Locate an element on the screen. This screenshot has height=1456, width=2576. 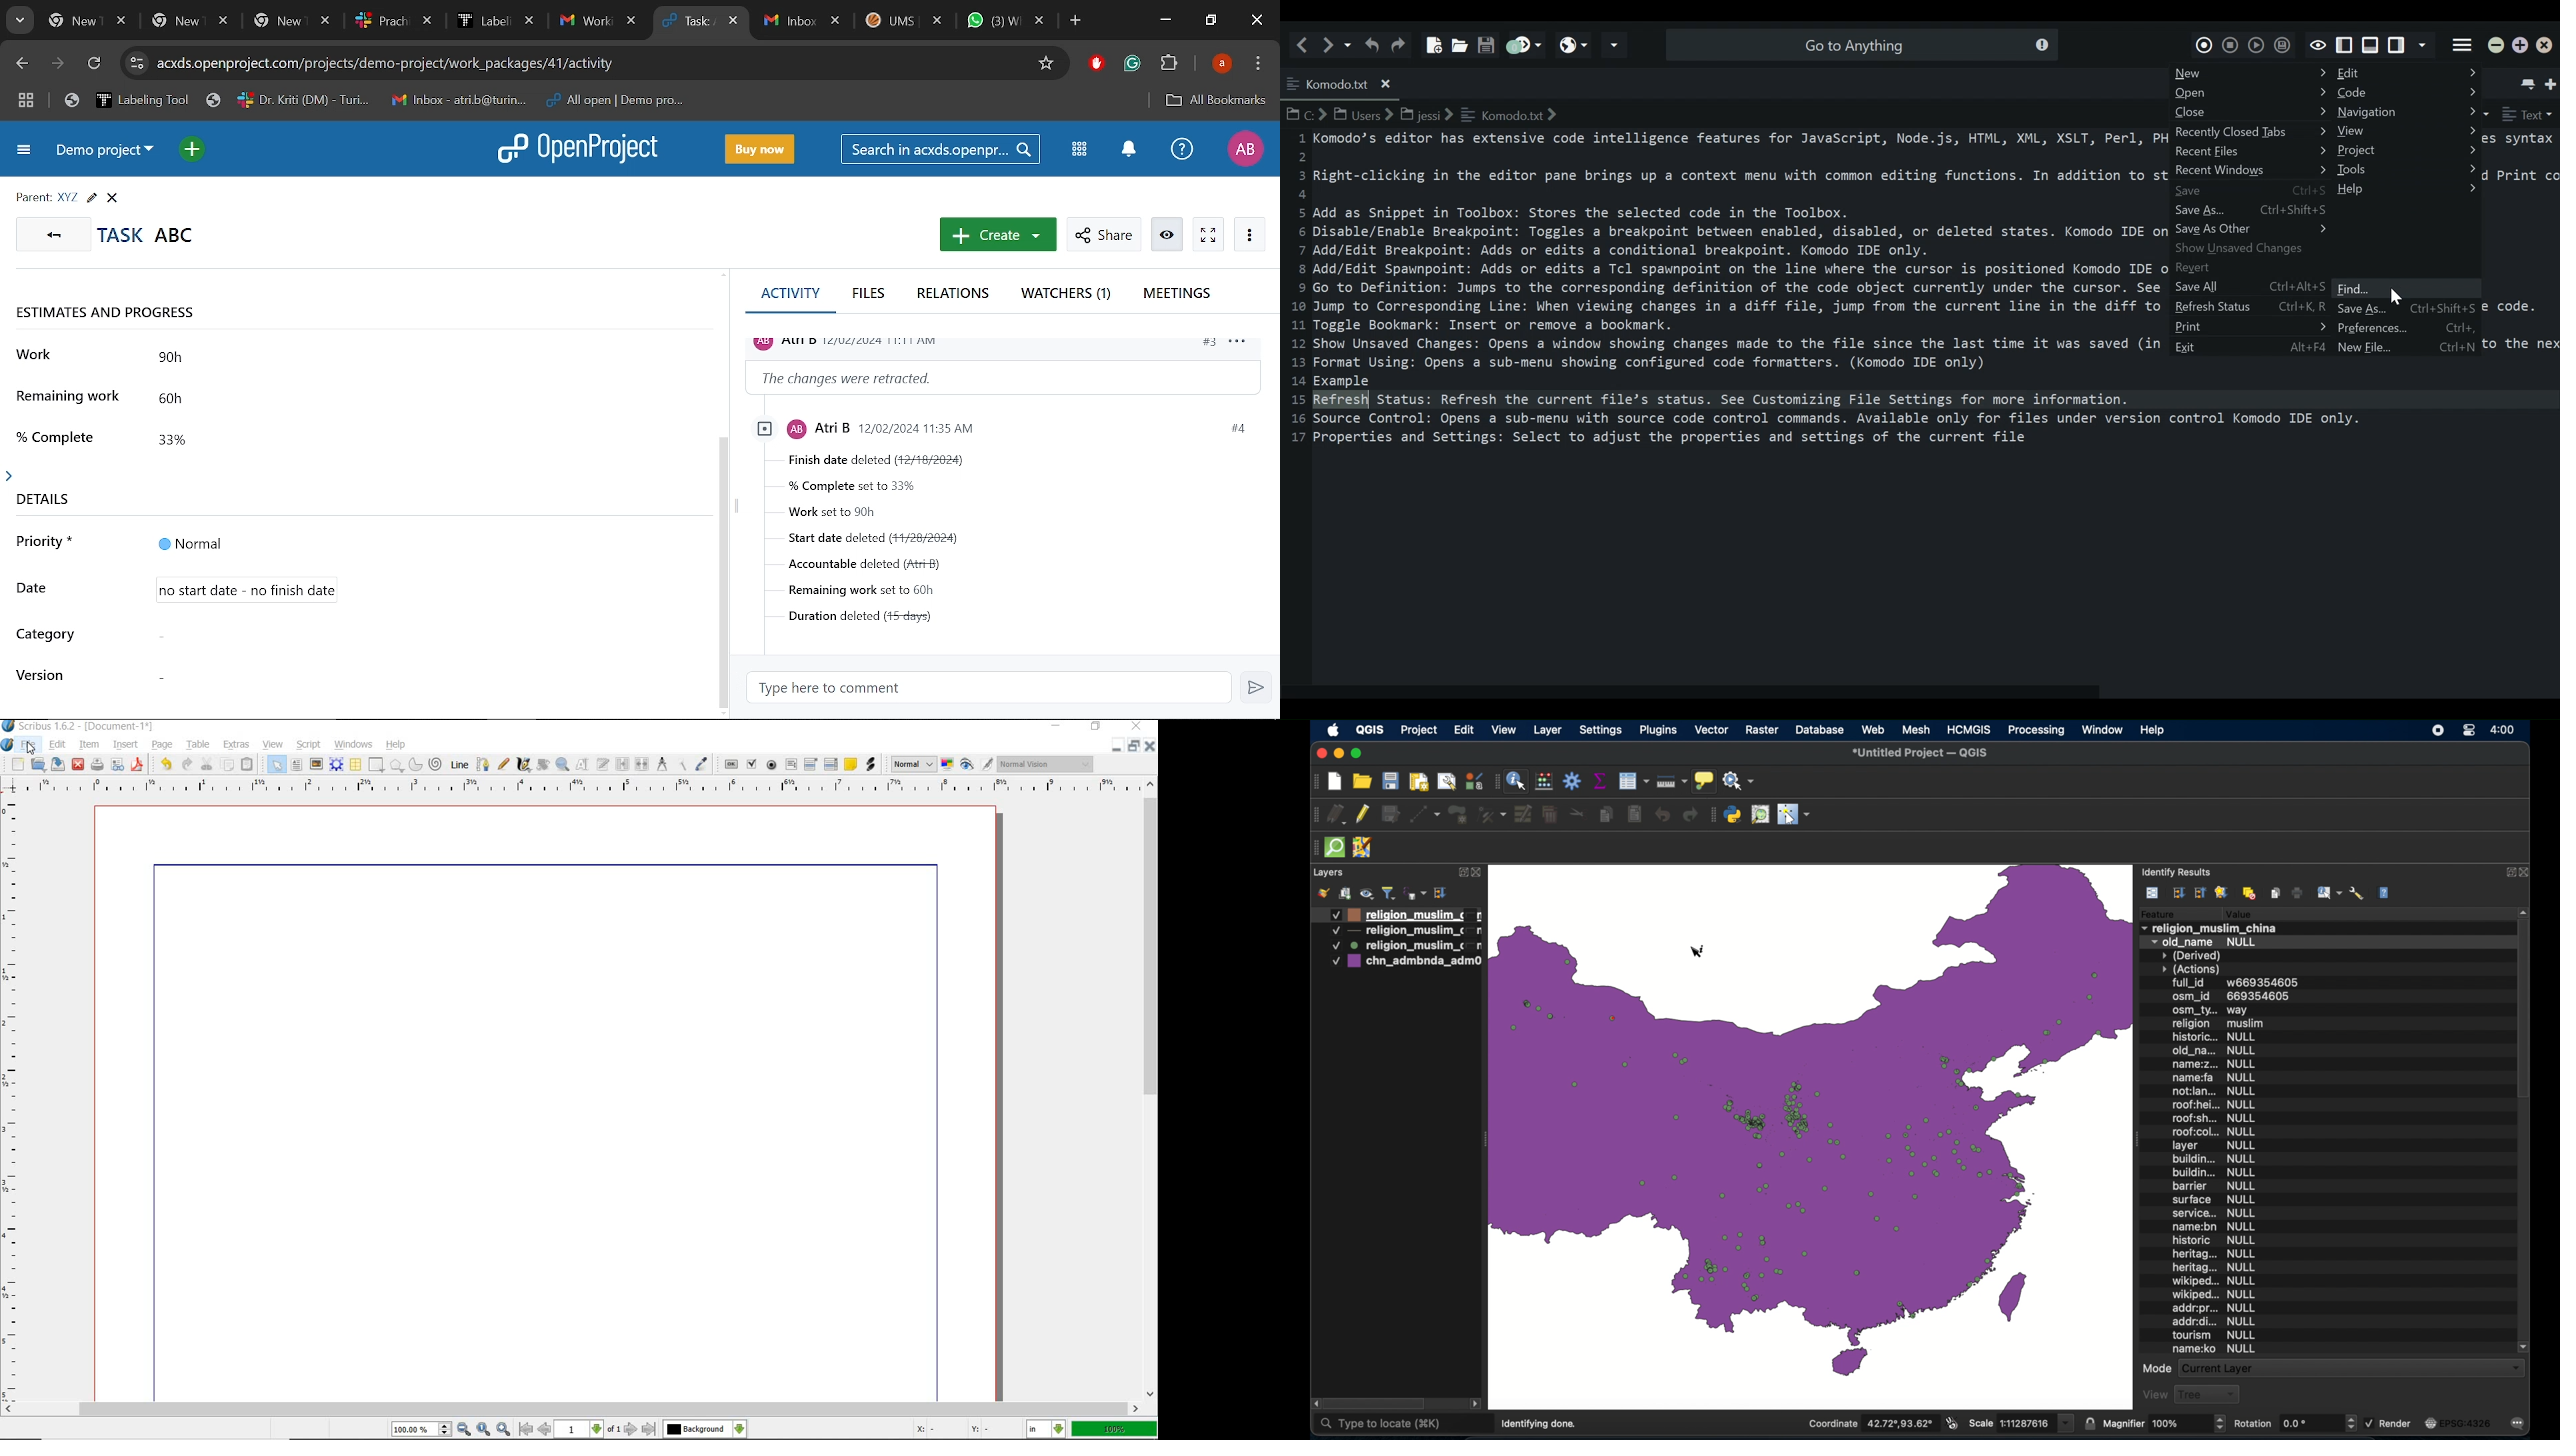
value is located at coordinates (2239, 913).